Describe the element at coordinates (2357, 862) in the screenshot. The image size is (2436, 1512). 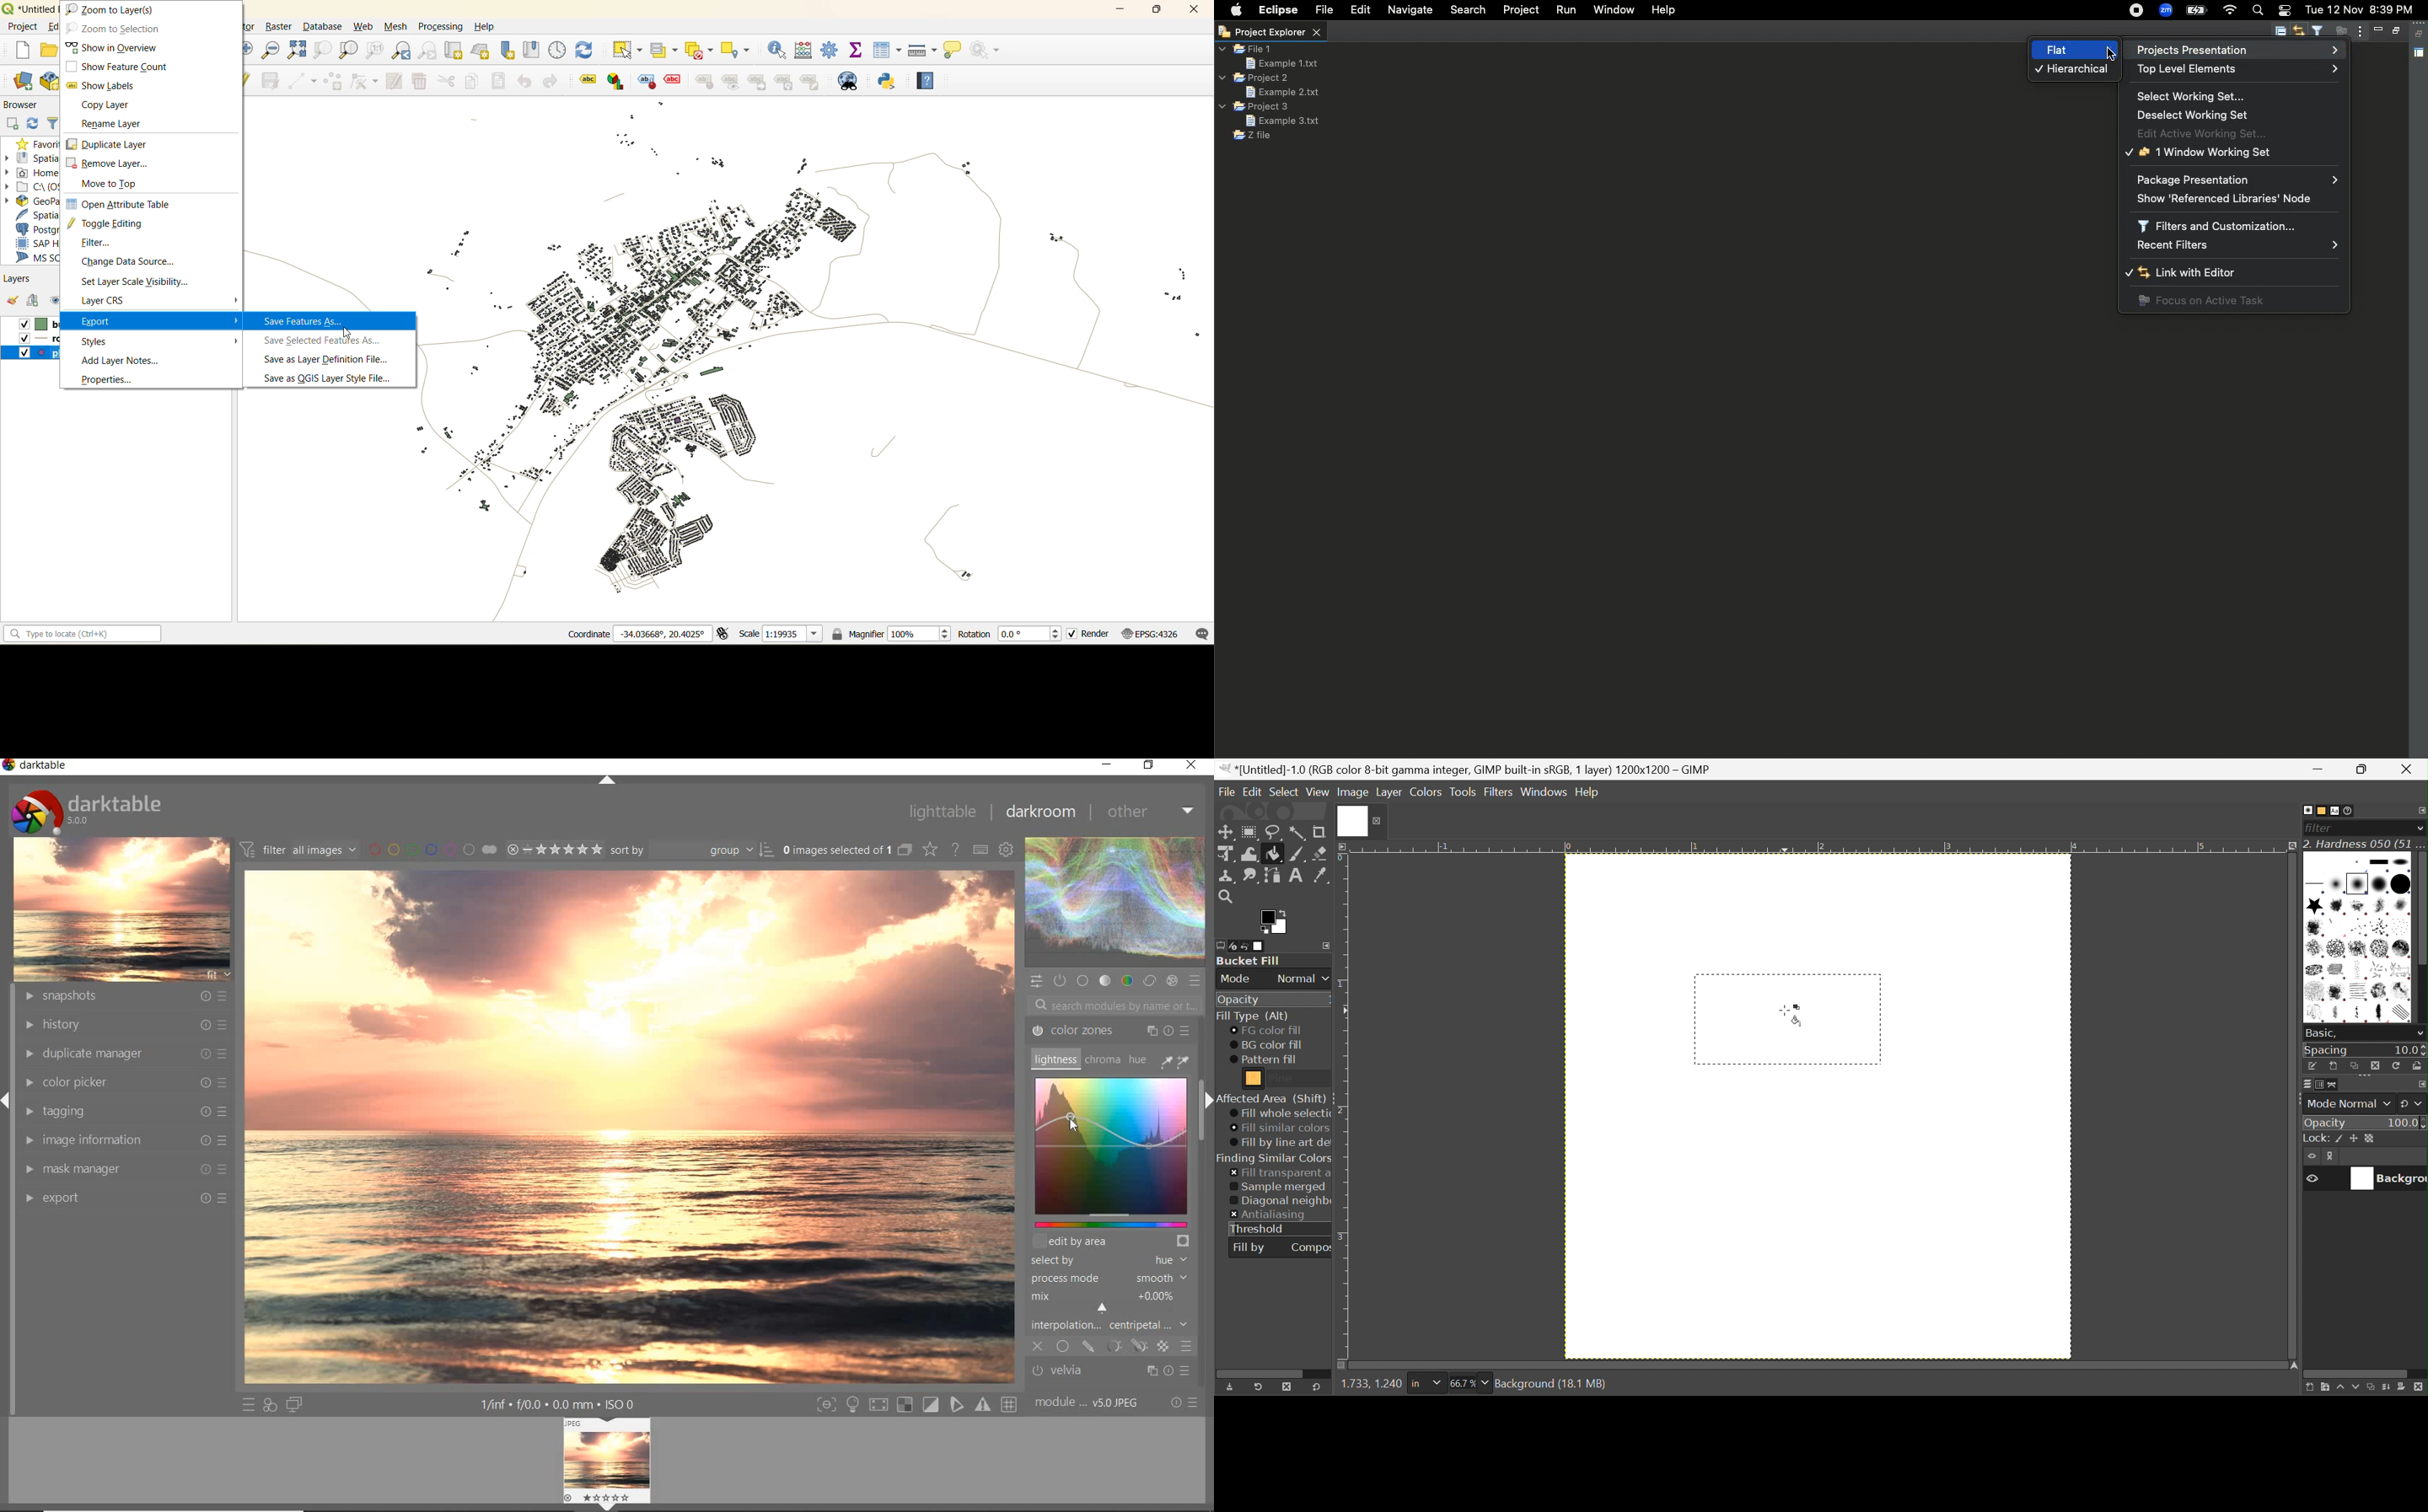
I see `Pixel` at that location.